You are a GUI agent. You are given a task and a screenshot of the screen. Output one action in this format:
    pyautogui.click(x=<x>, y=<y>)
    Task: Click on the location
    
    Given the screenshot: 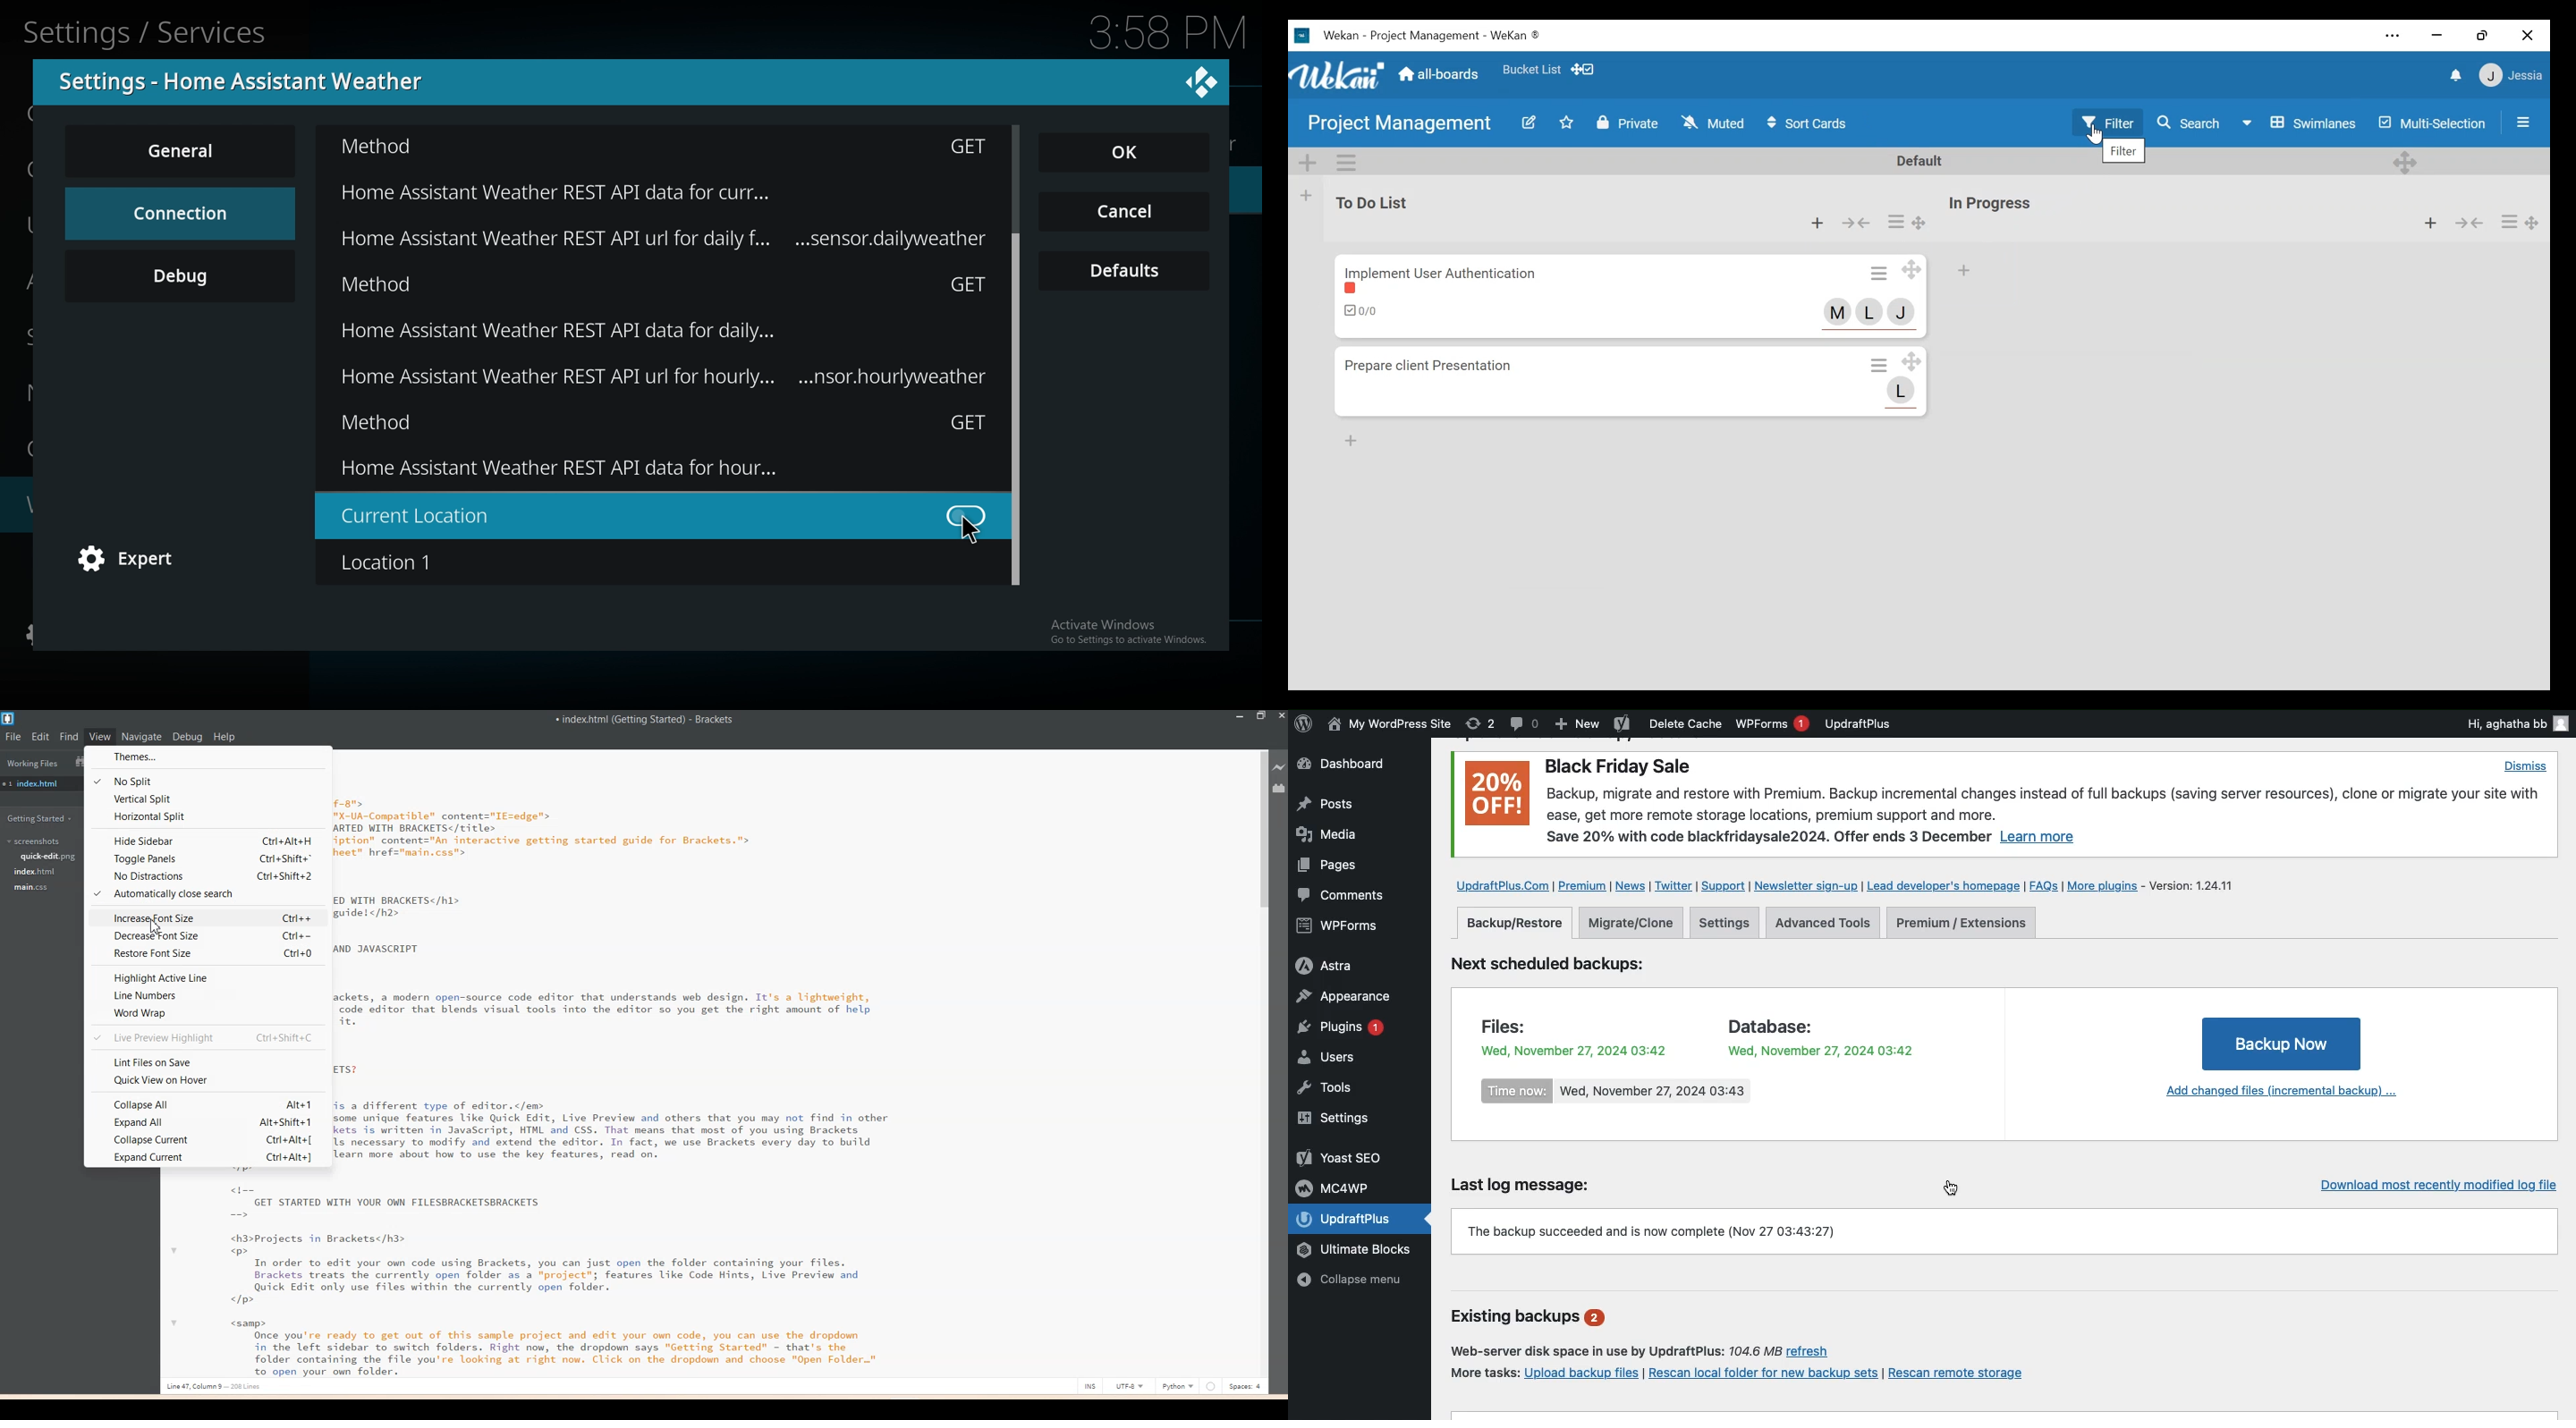 What is the action you would take?
    pyautogui.click(x=655, y=566)
    